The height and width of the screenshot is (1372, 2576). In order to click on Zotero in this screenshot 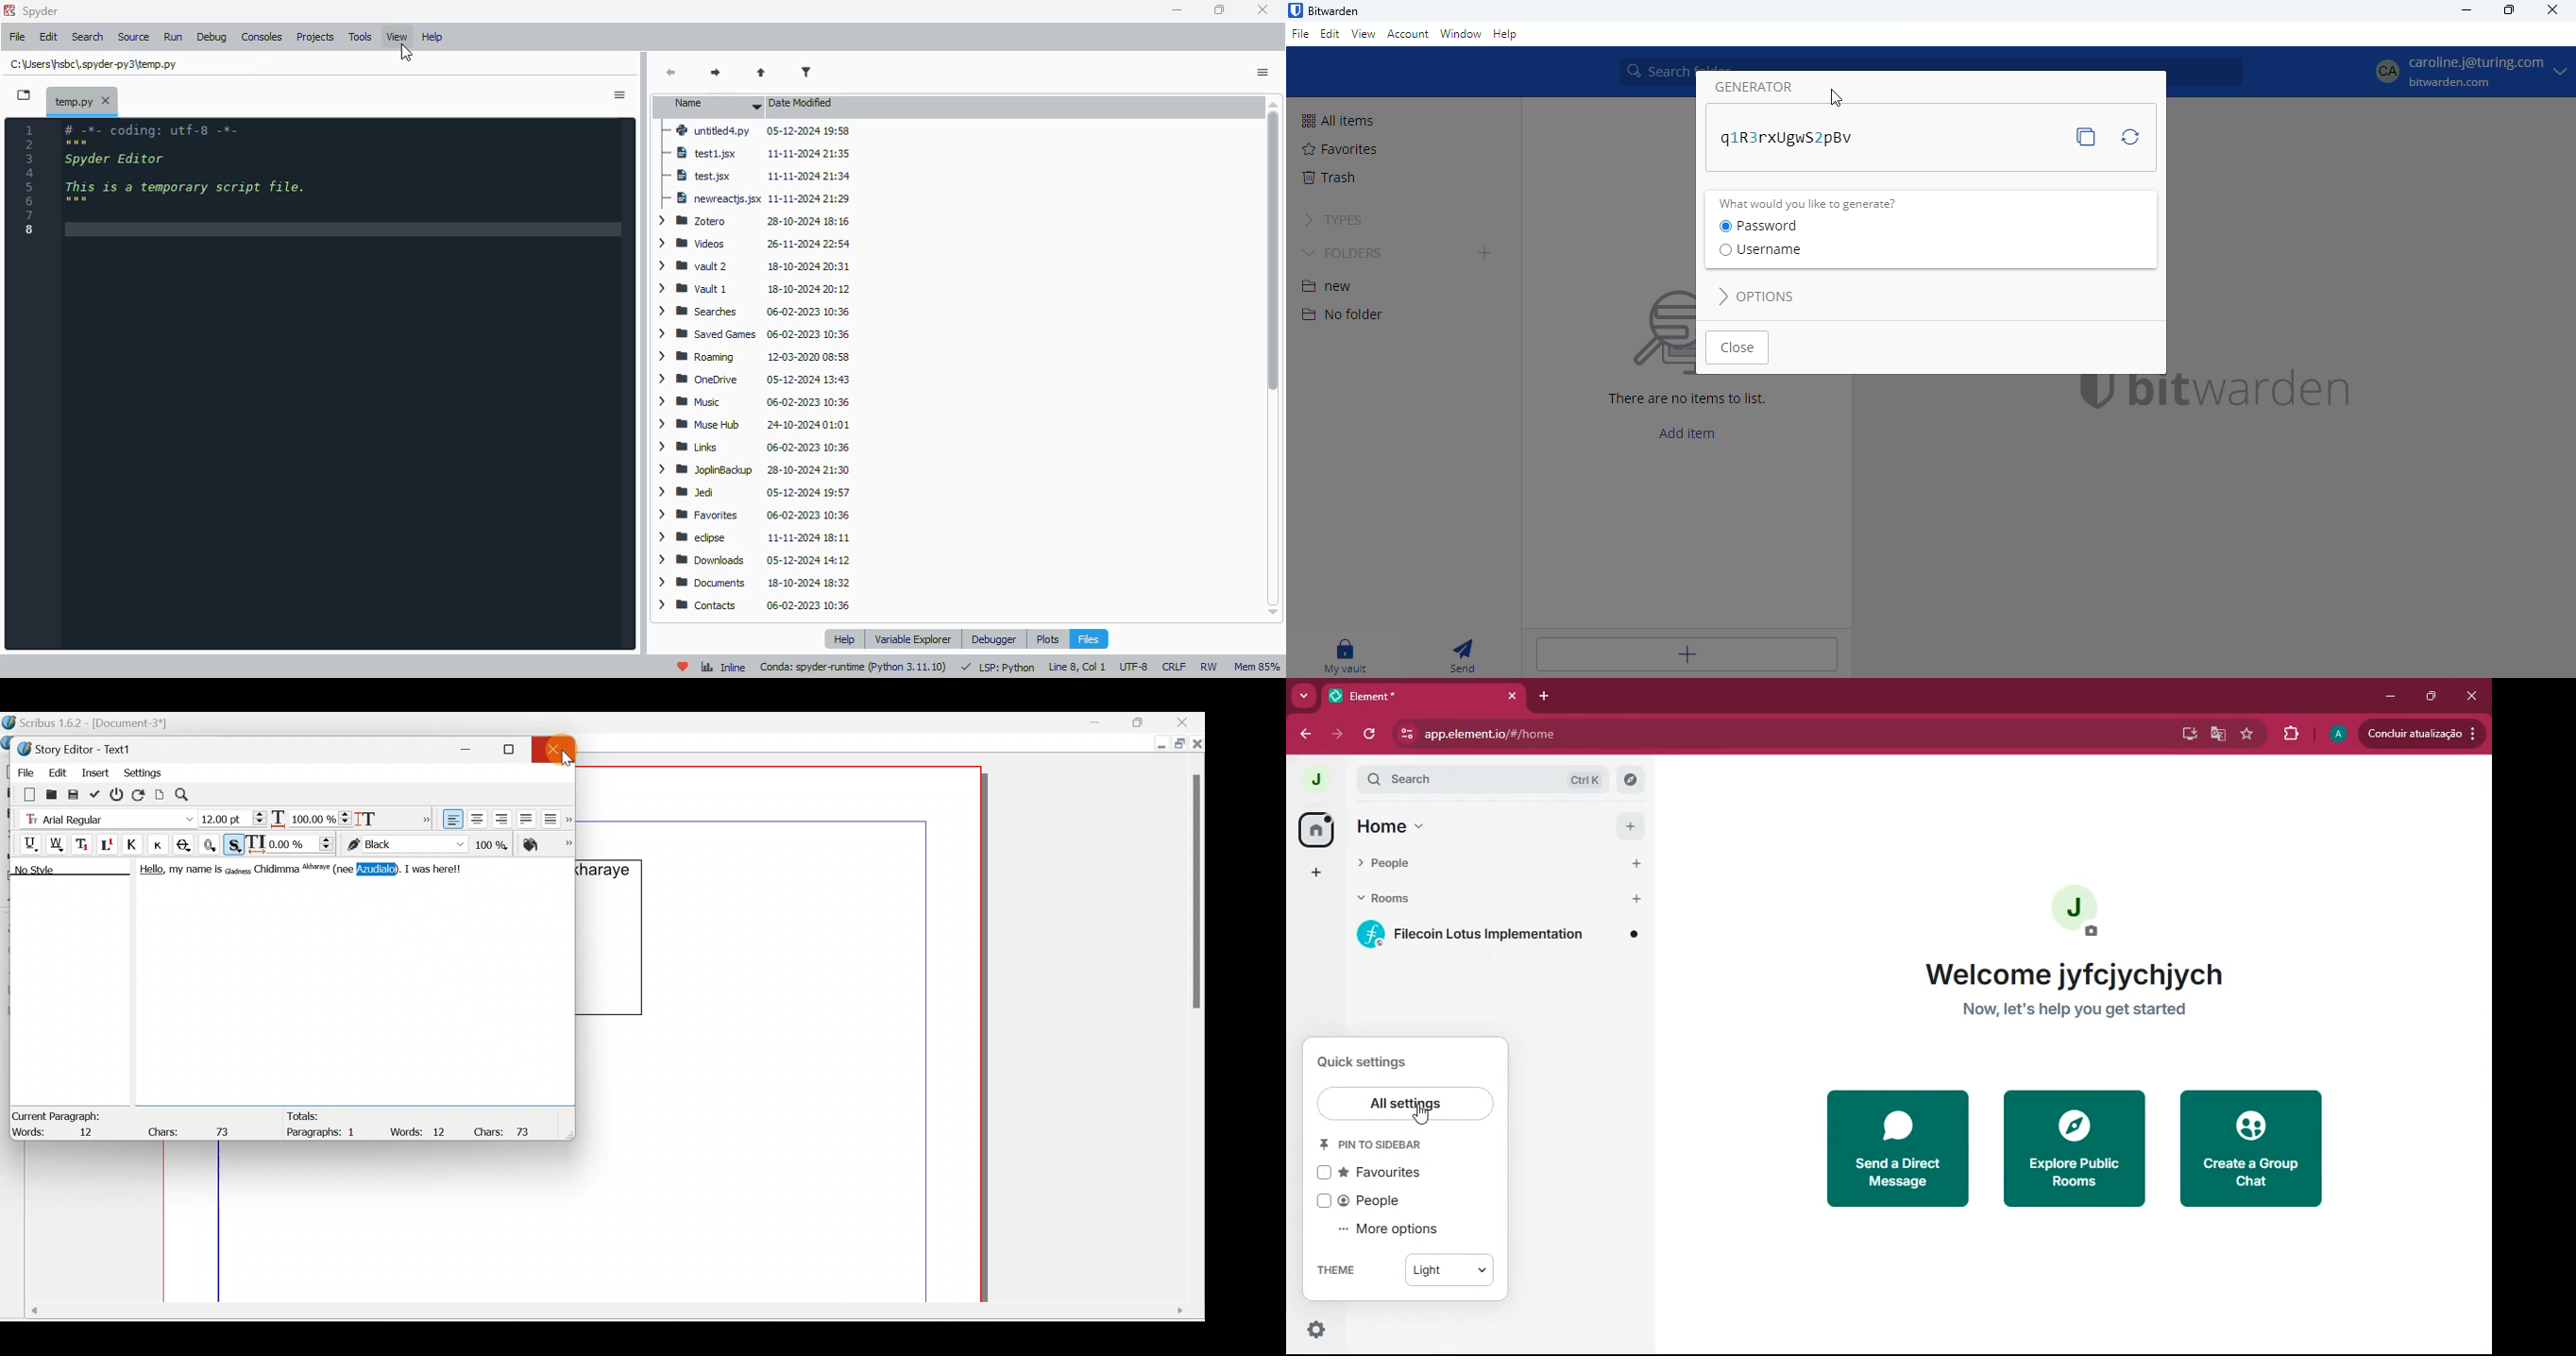, I will do `click(754, 220)`.